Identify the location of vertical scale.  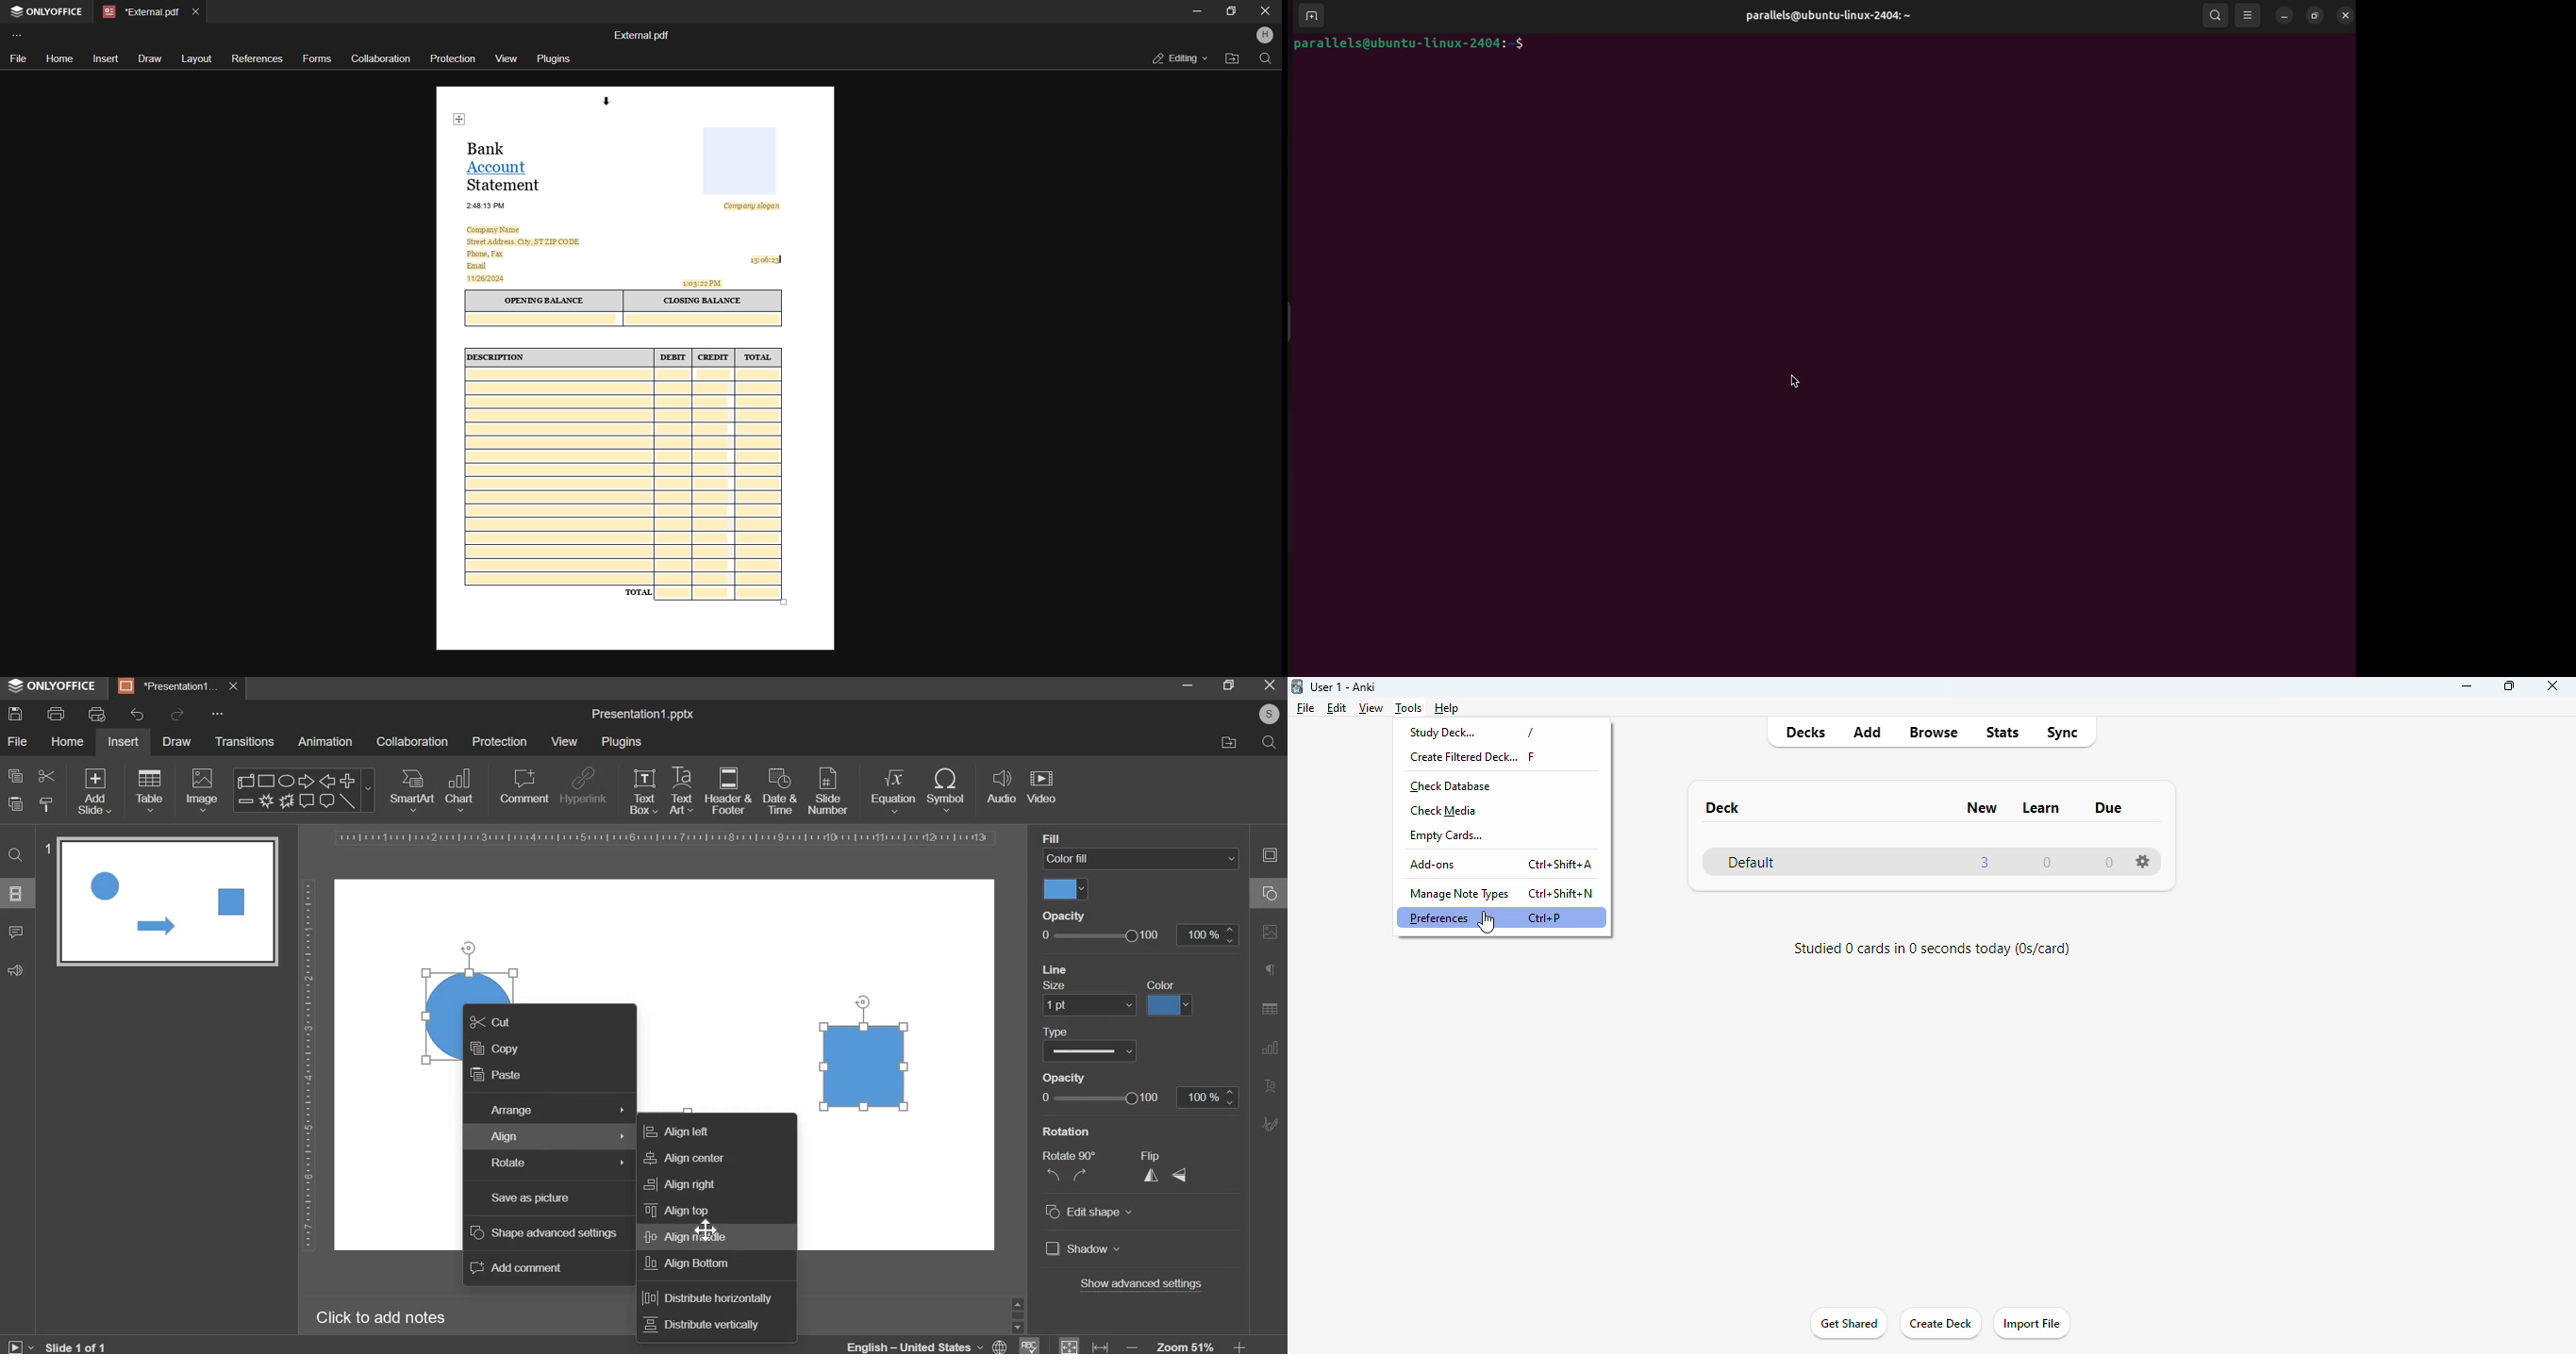
(308, 1065).